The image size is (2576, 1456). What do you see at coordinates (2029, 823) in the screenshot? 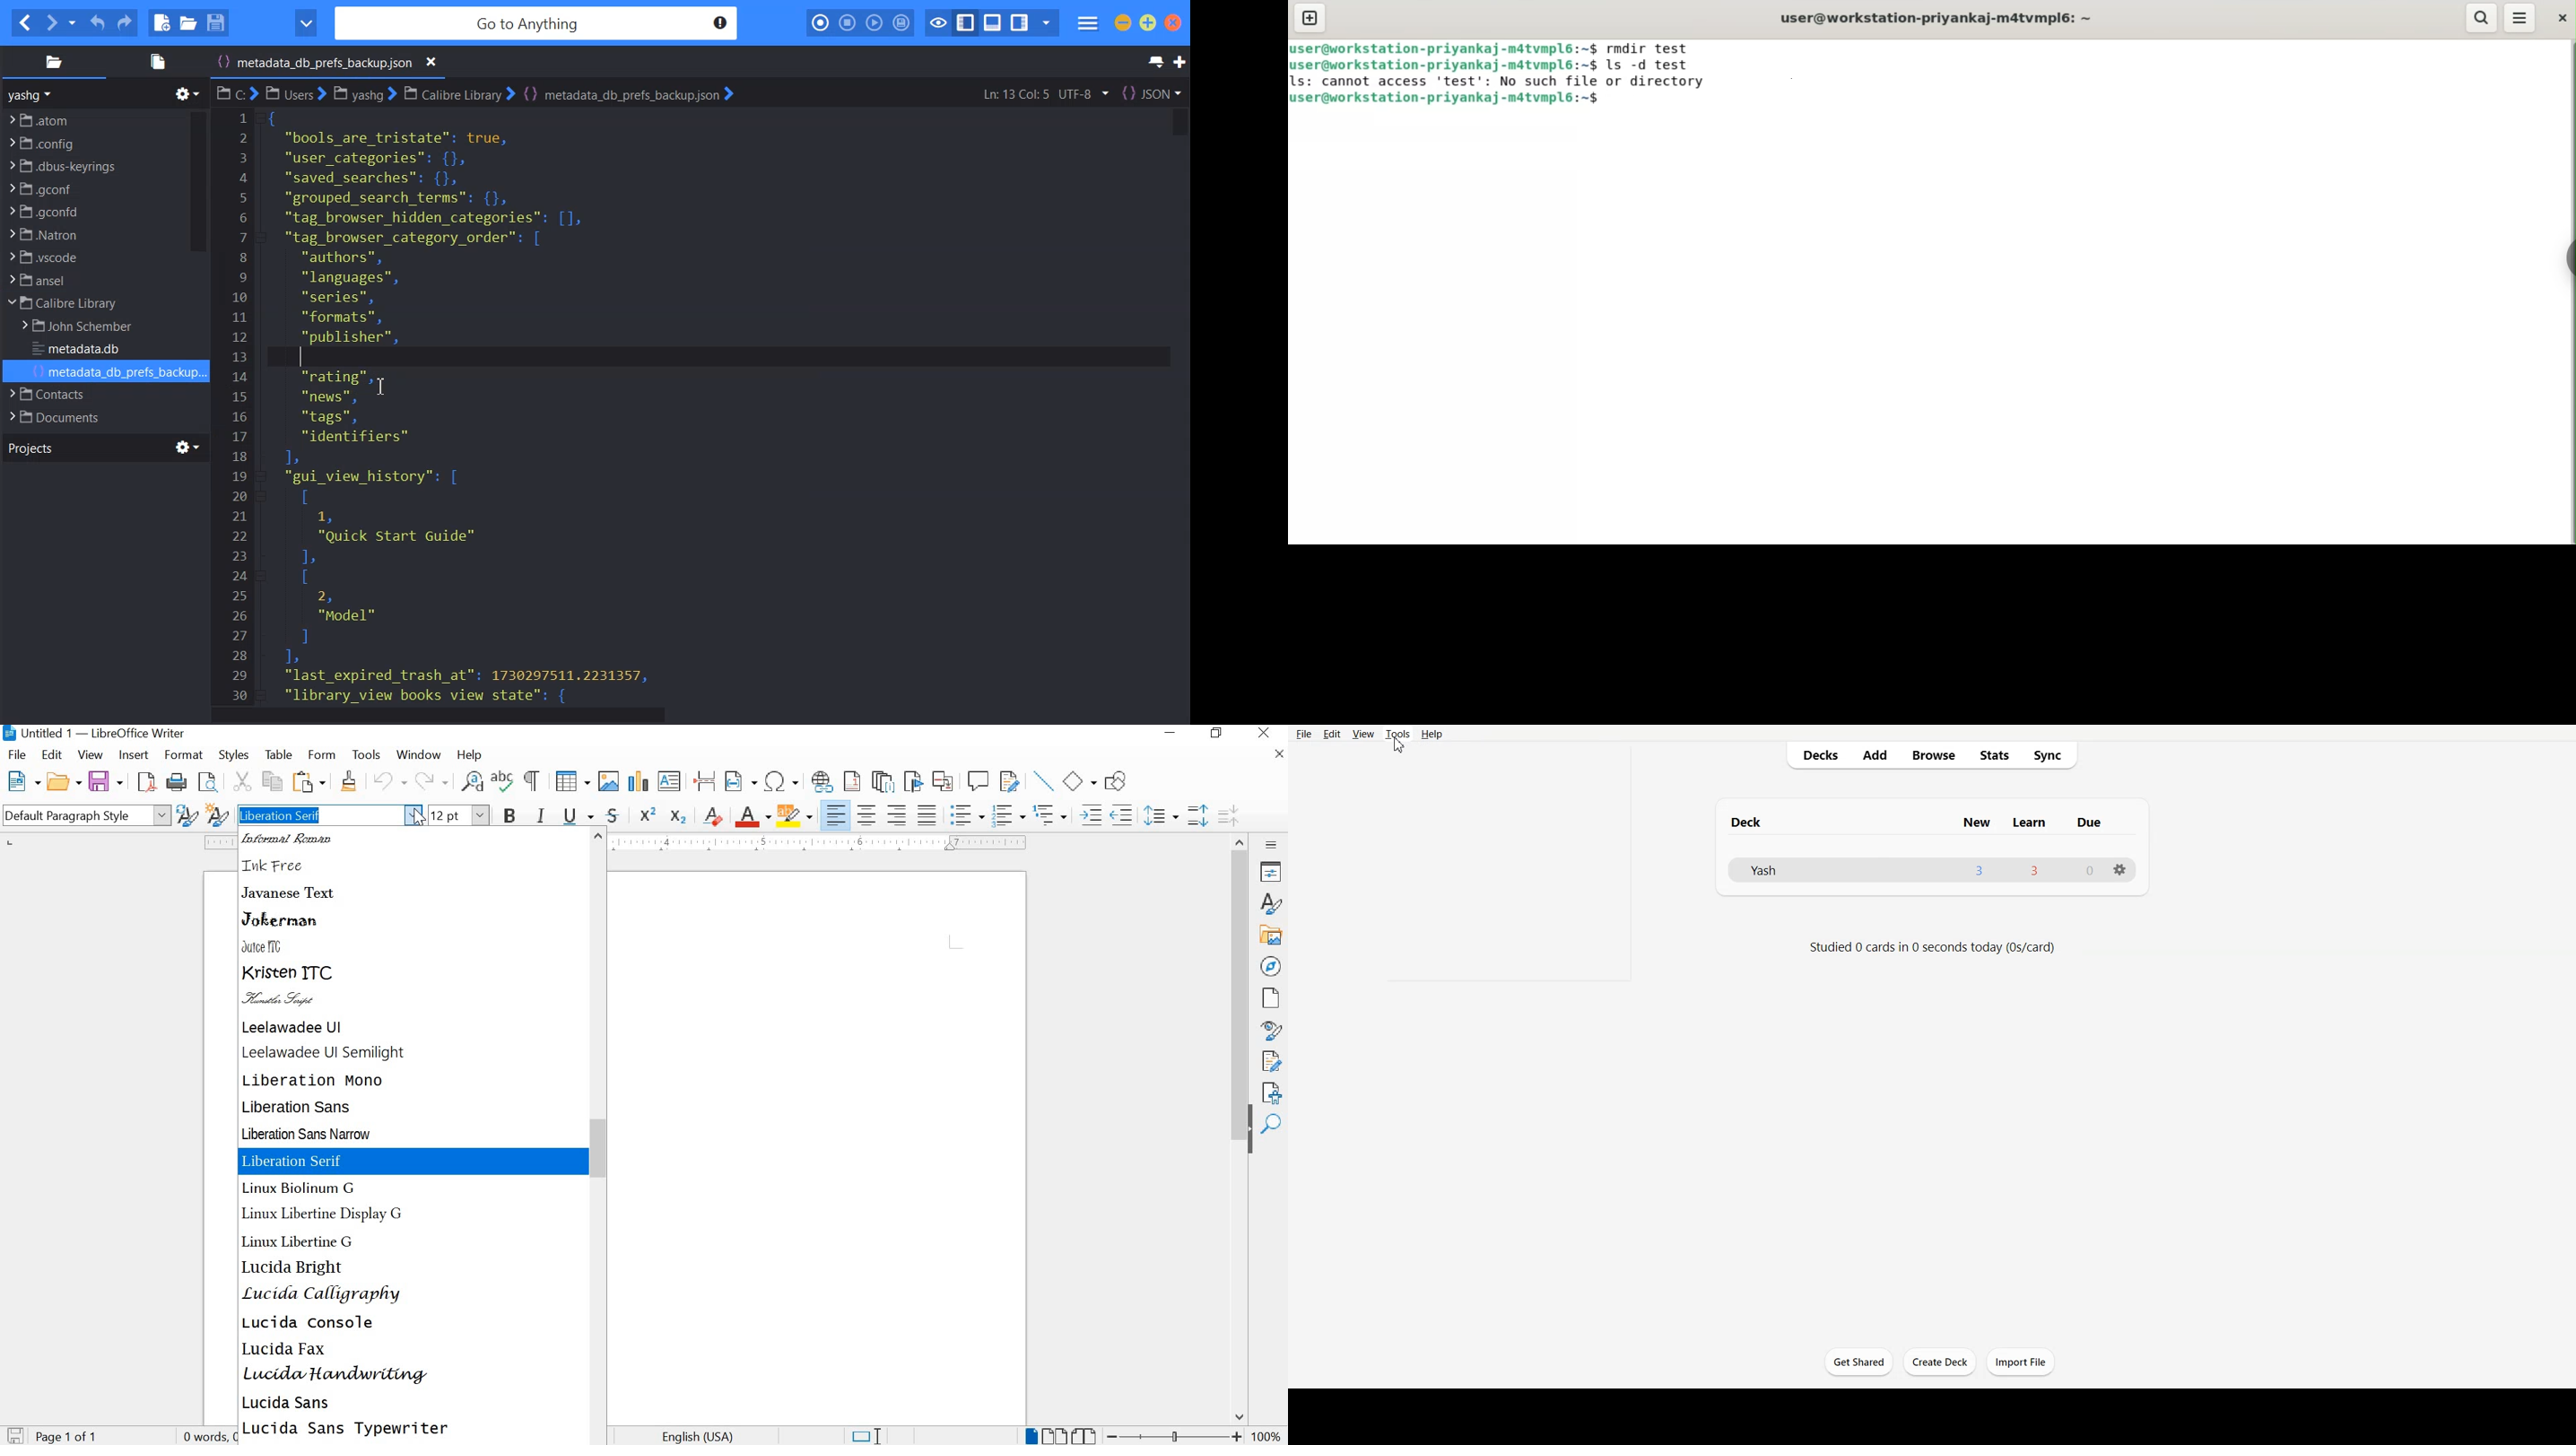
I see `learn` at bounding box center [2029, 823].